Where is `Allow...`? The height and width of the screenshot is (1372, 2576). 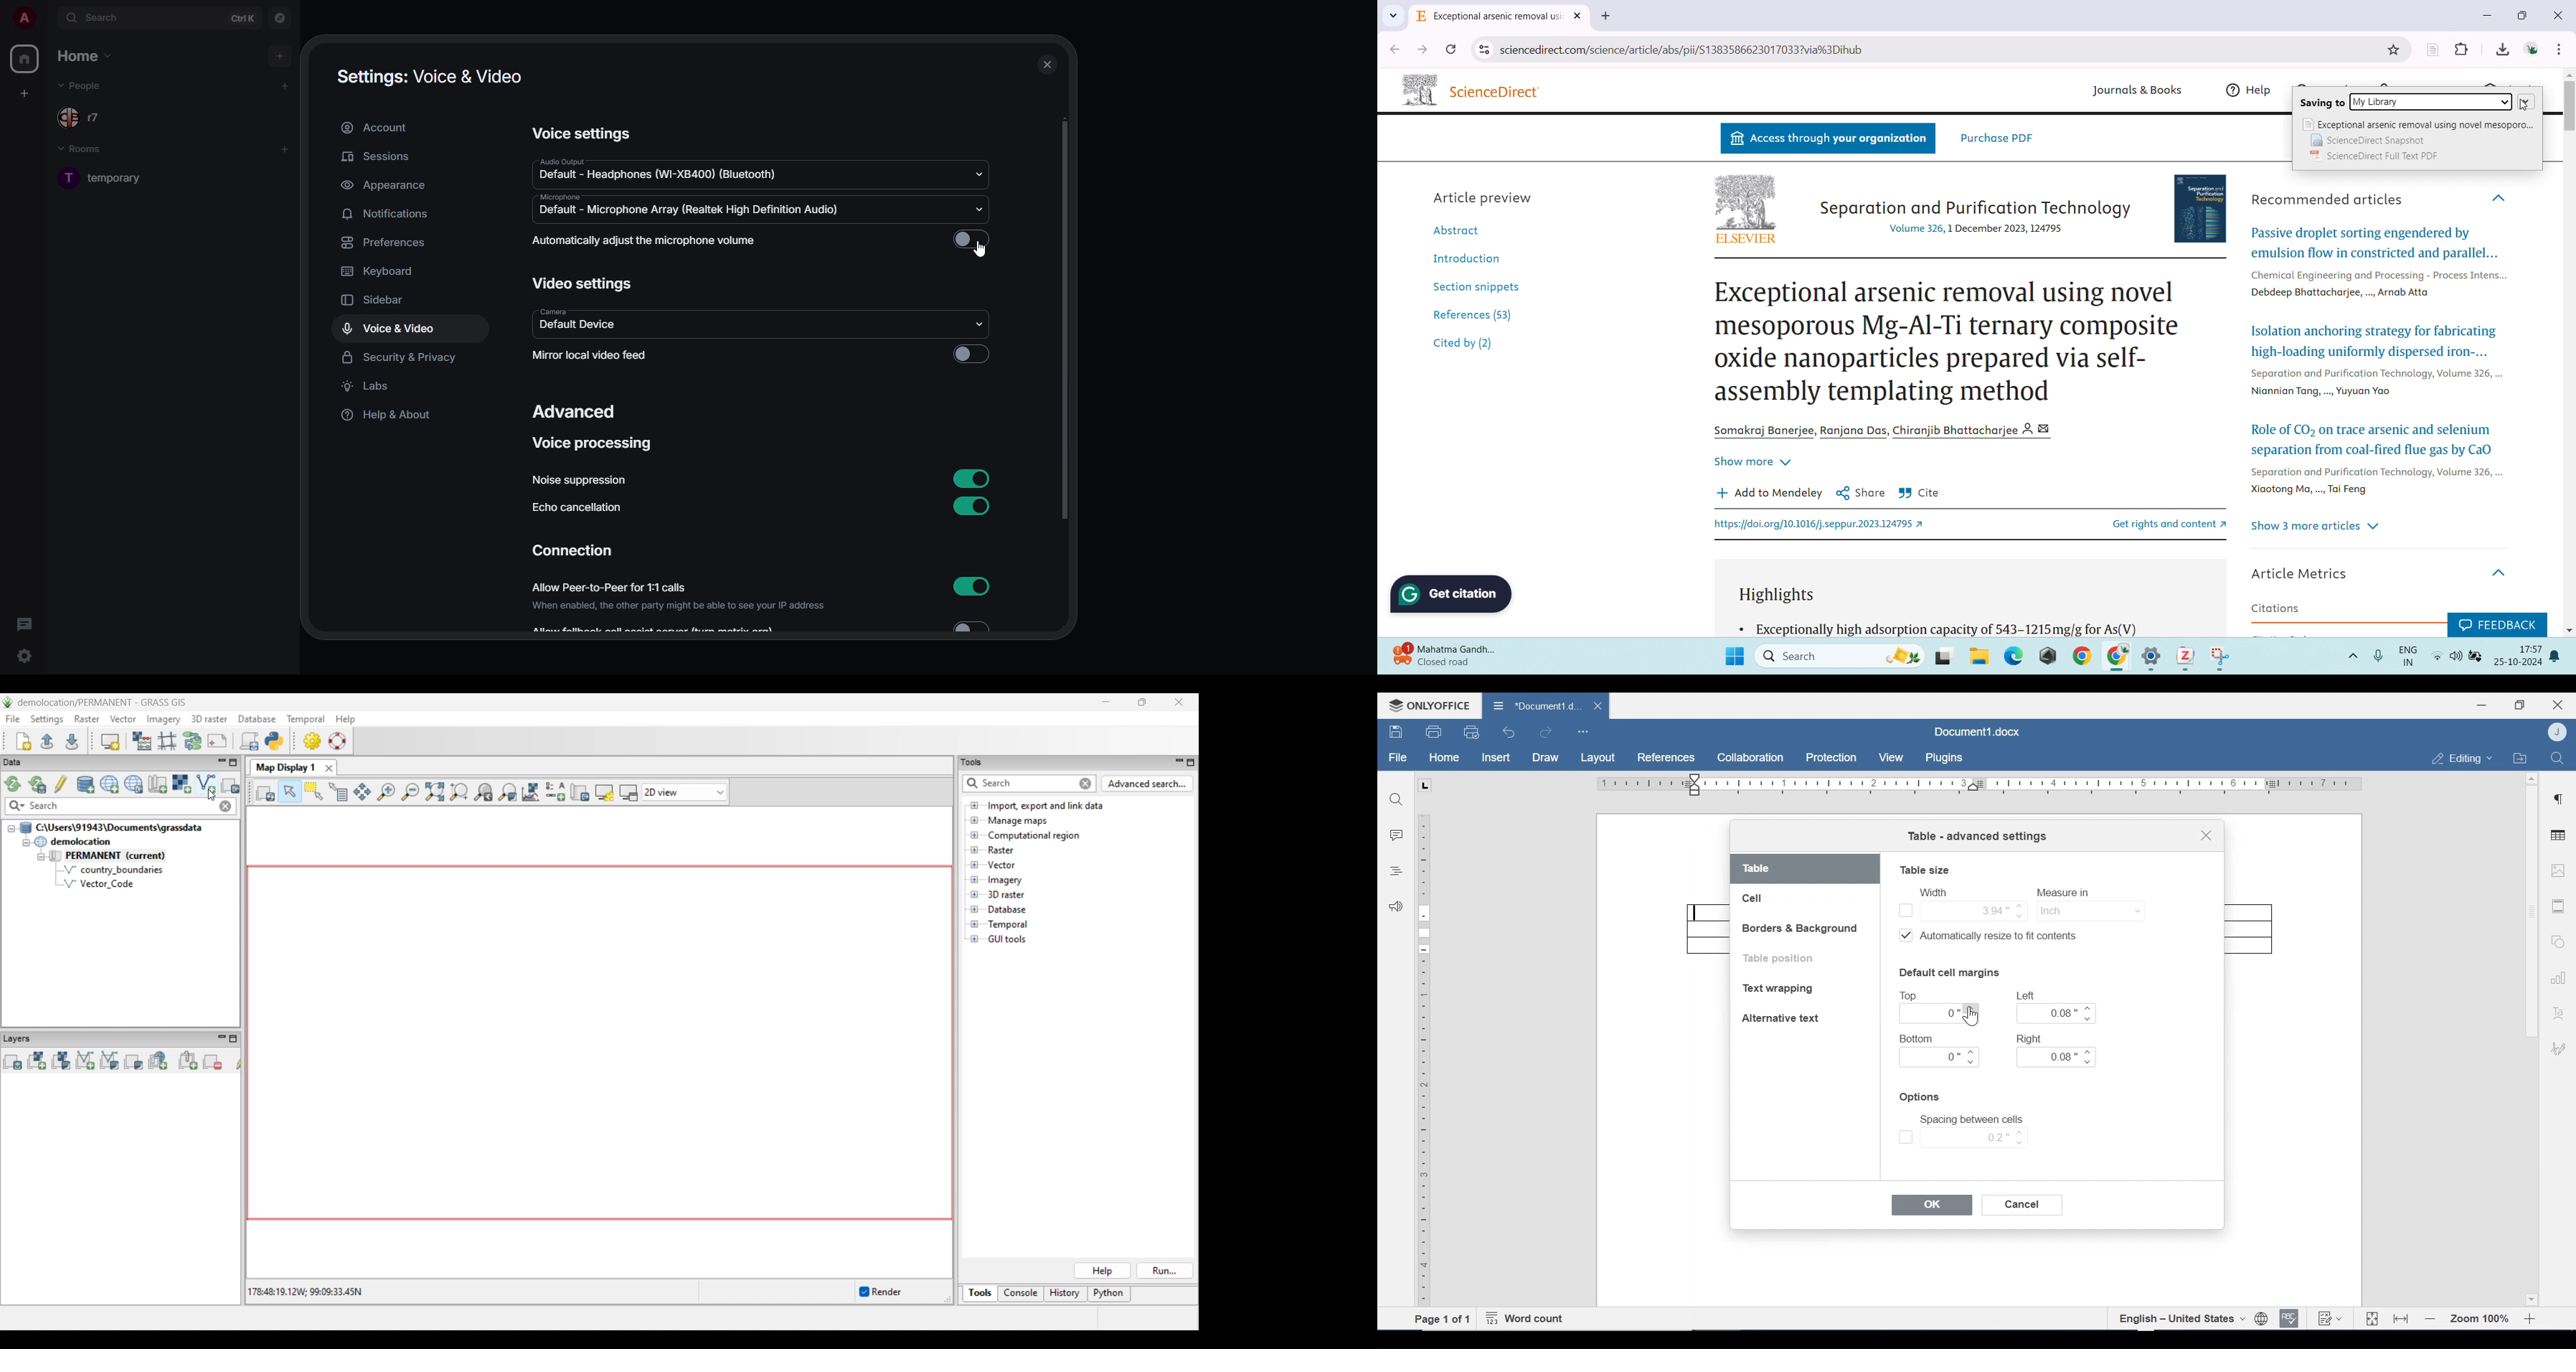
Allow... is located at coordinates (766, 627).